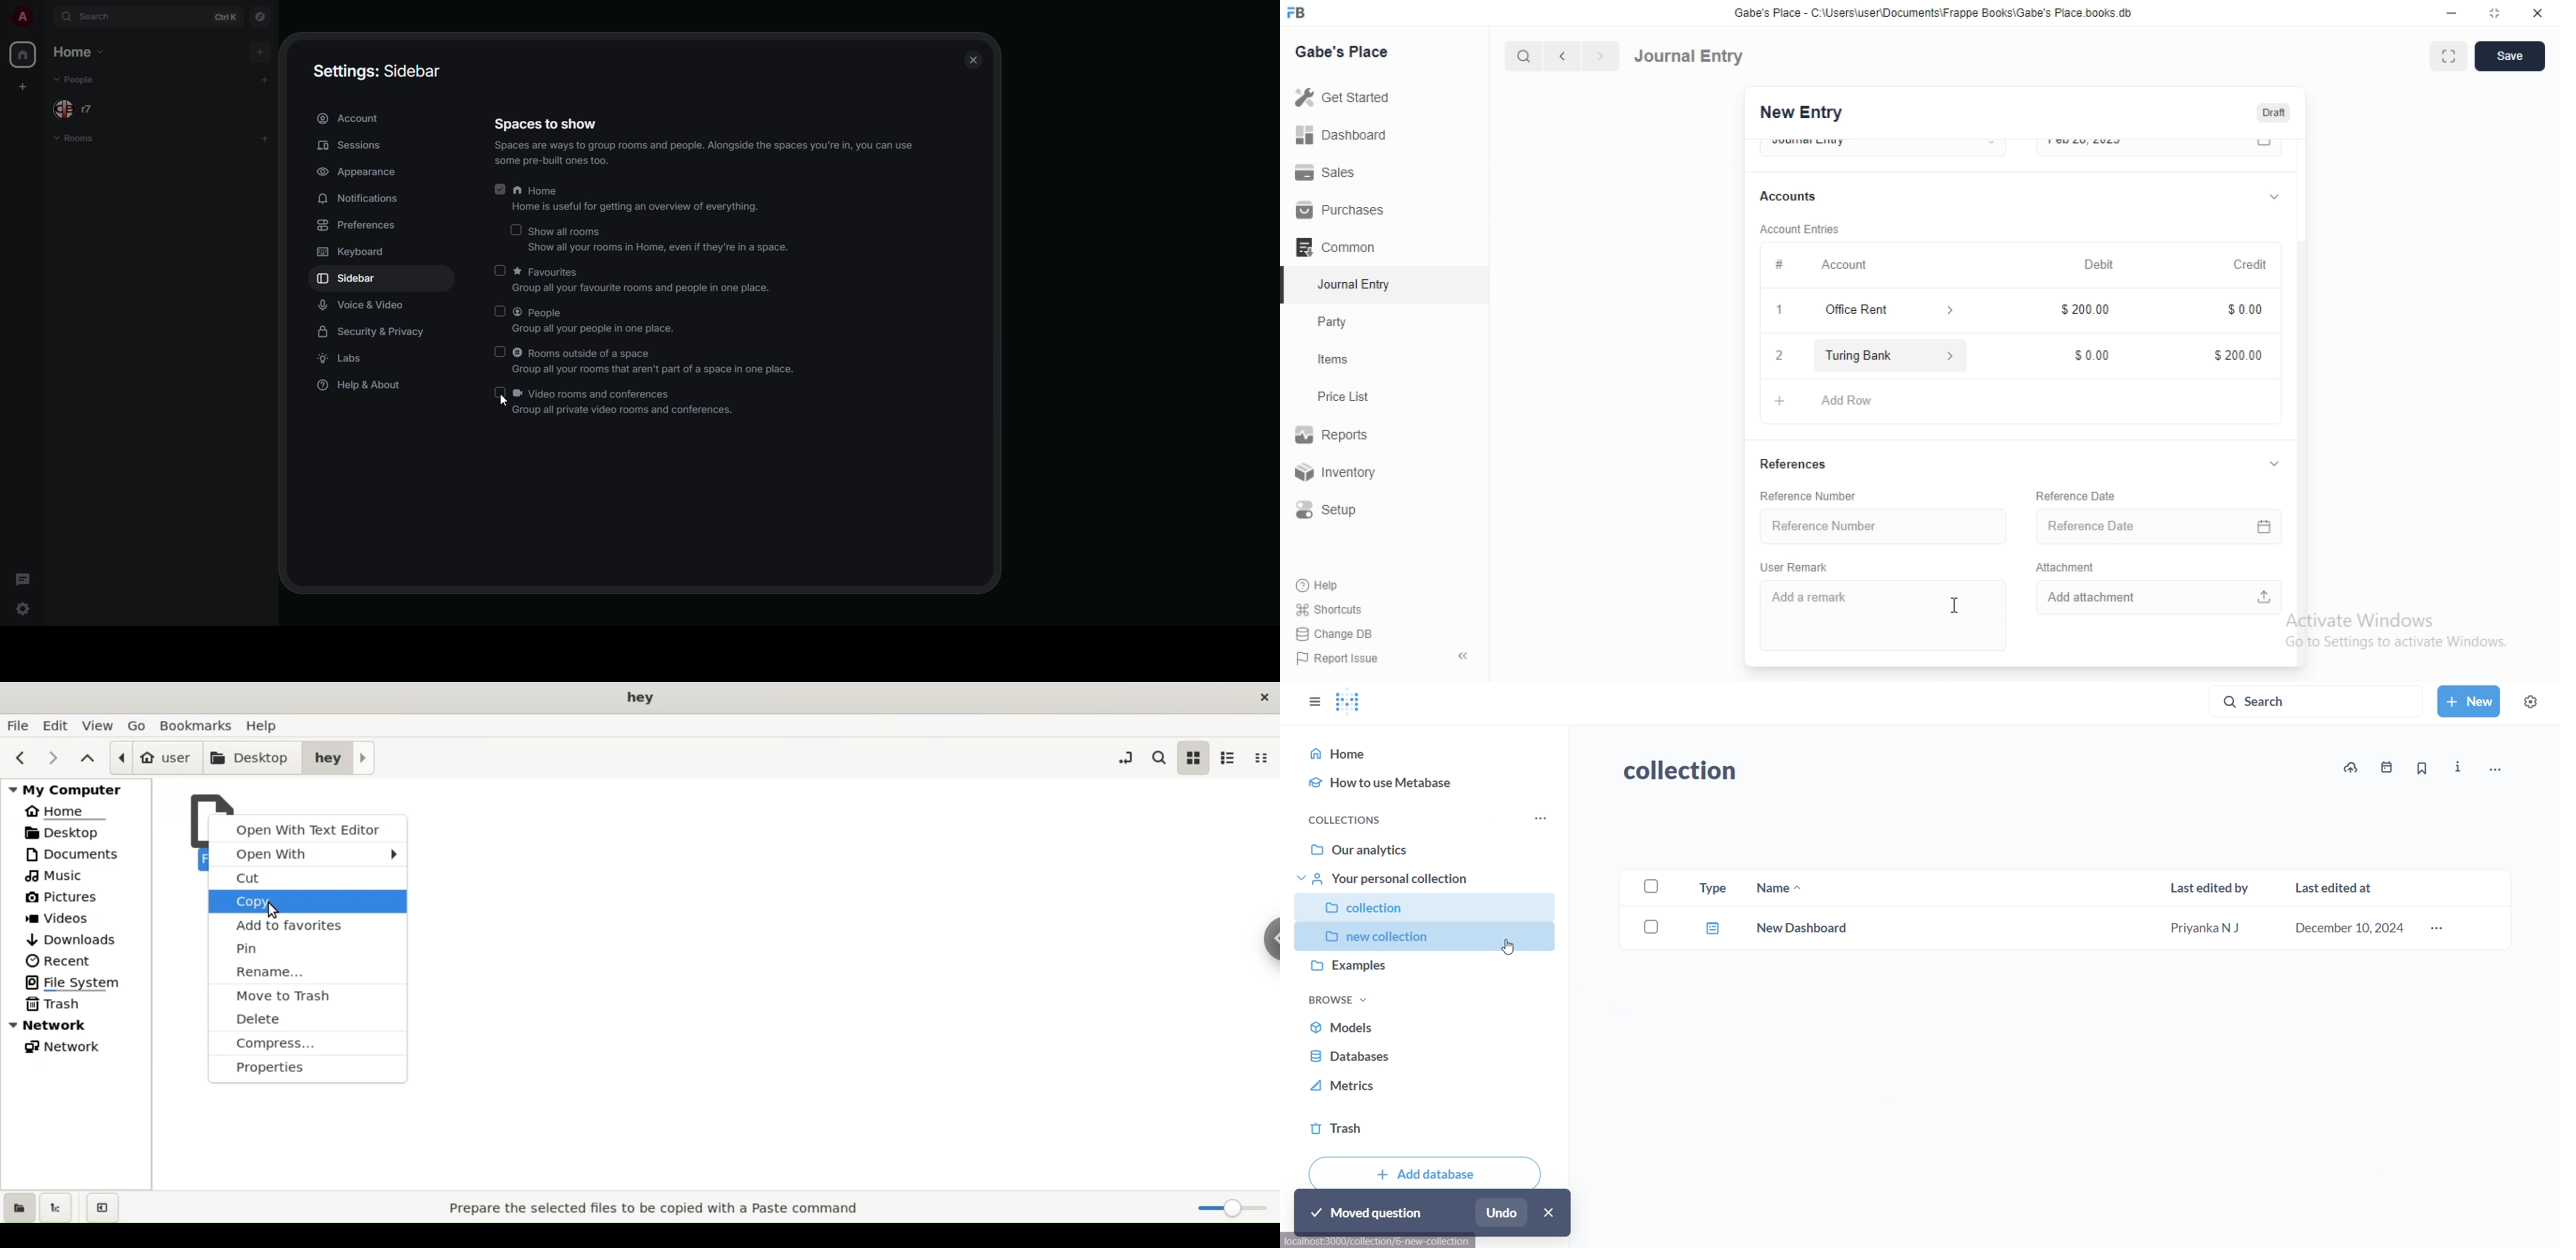  Describe the element at coordinates (357, 279) in the screenshot. I see `sidebar` at that location.